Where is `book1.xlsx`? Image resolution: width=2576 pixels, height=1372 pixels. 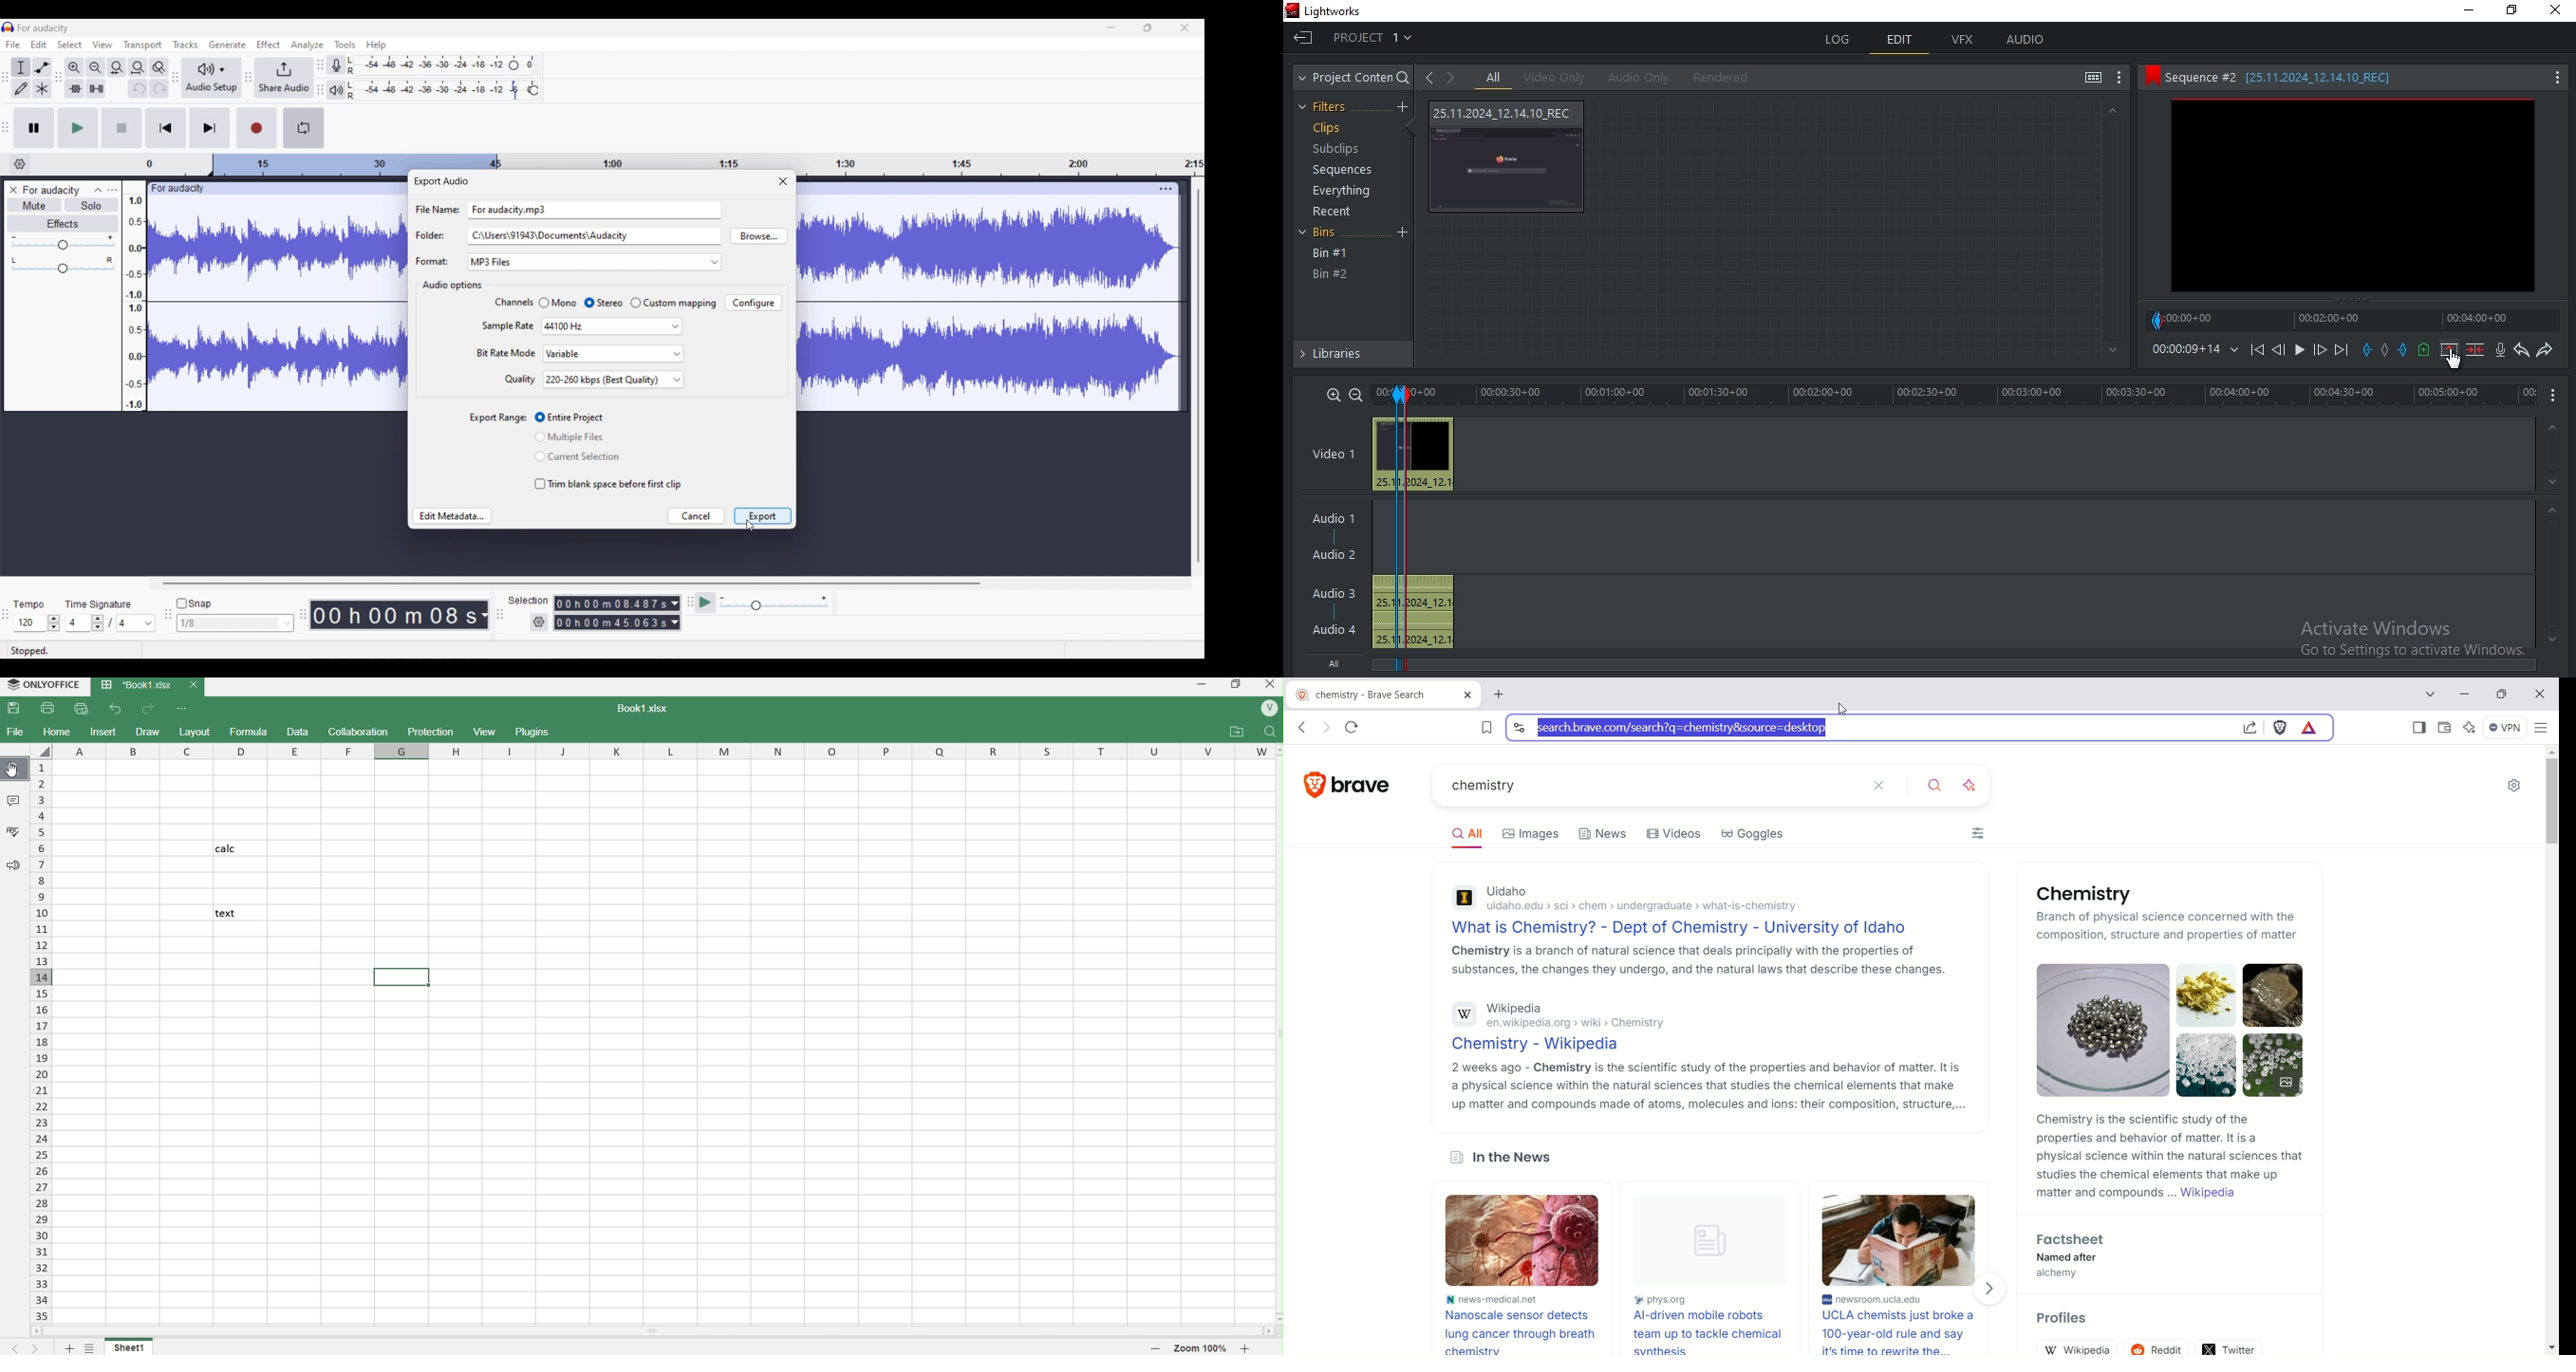
book1.xlsx is located at coordinates (134, 687).